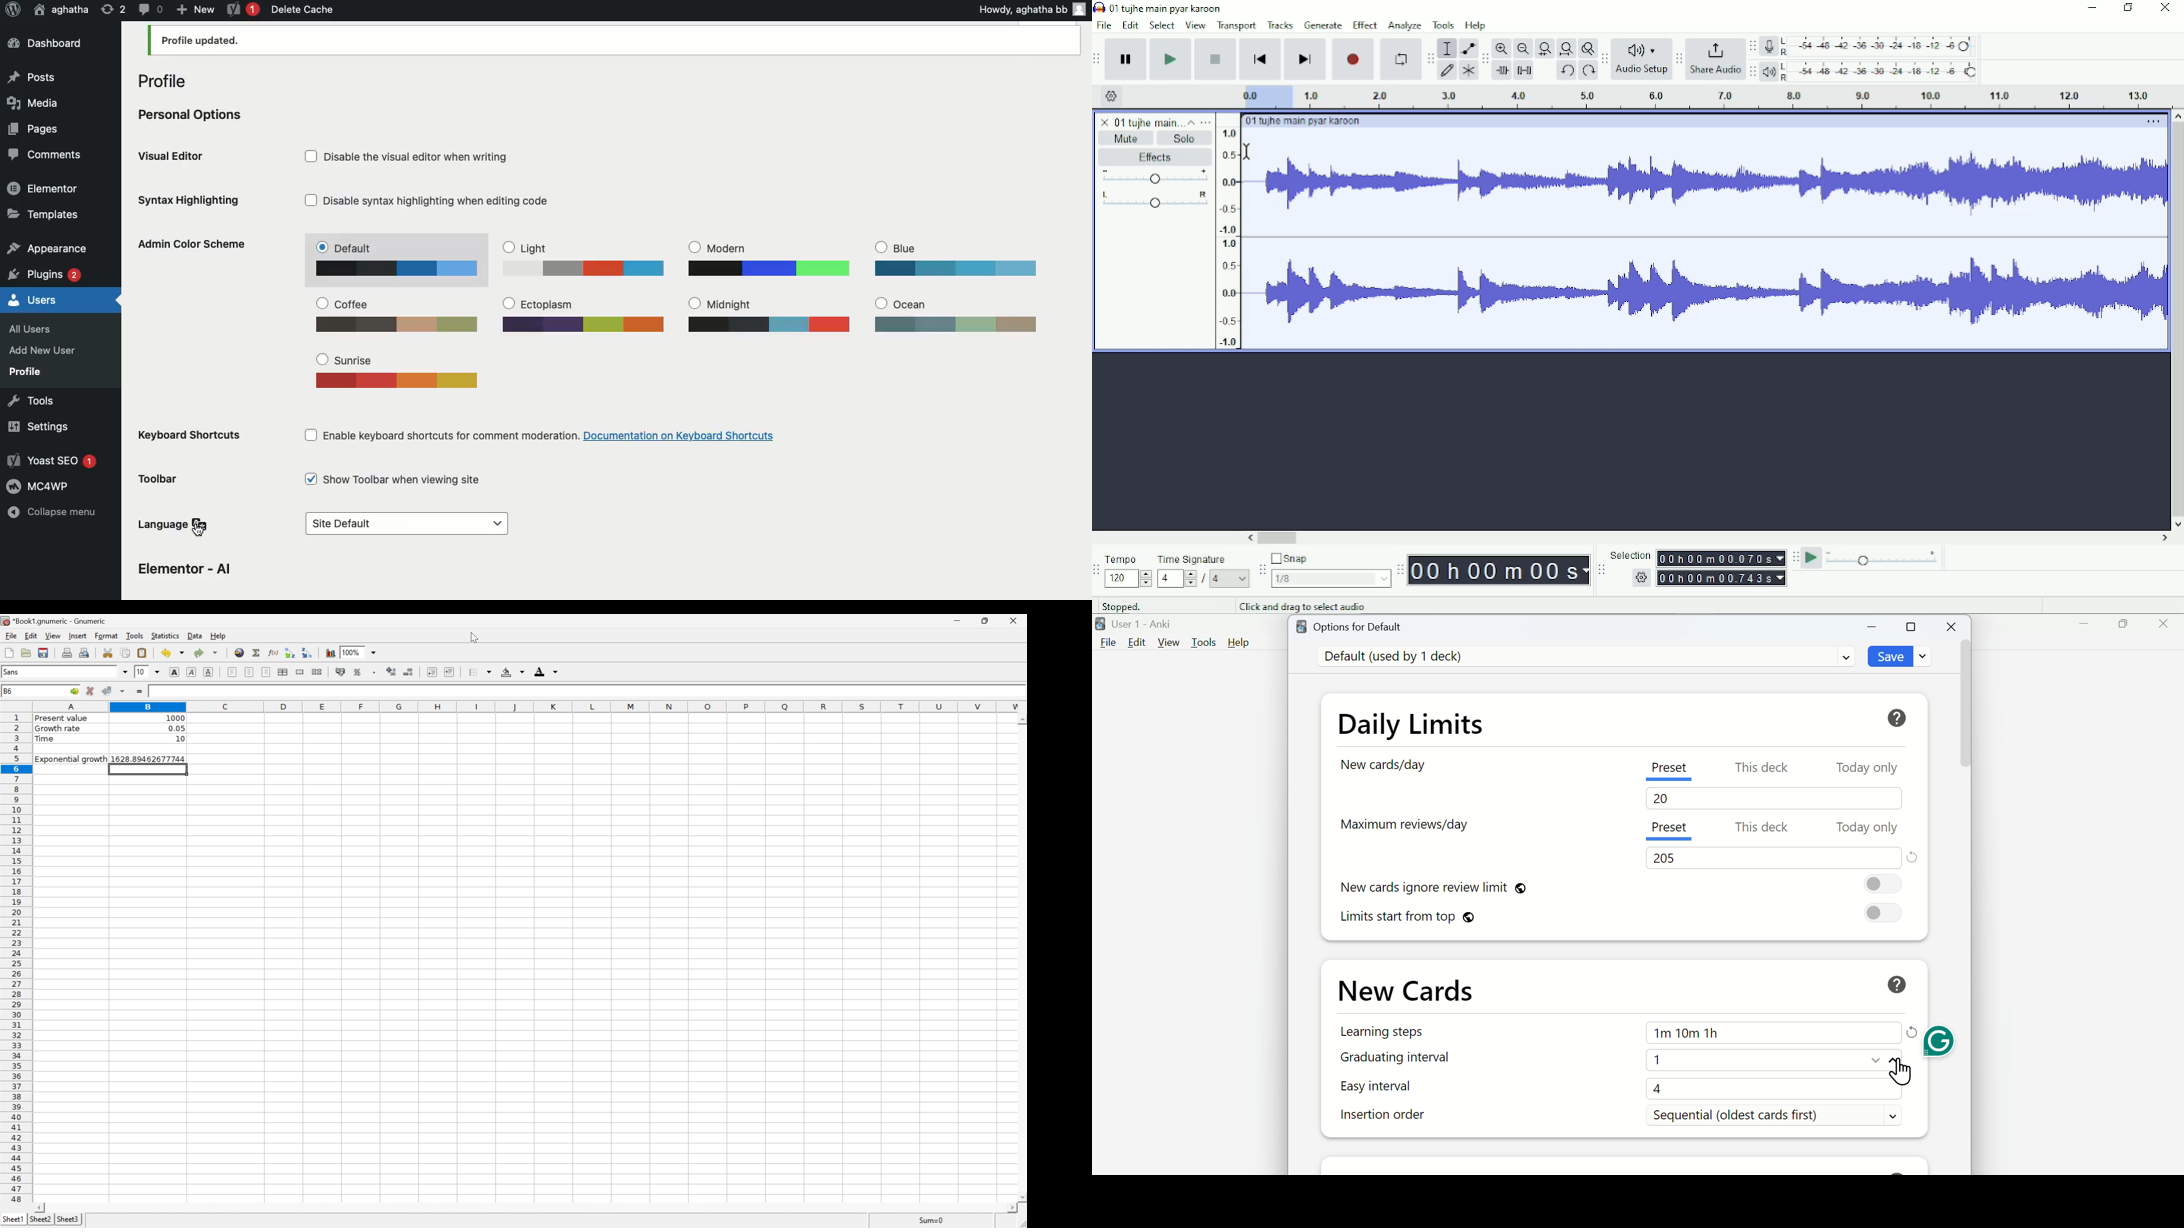 This screenshot has width=2184, height=1232. Describe the element at coordinates (52, 44) in the screenshot. I see `Dashboard` at that location.